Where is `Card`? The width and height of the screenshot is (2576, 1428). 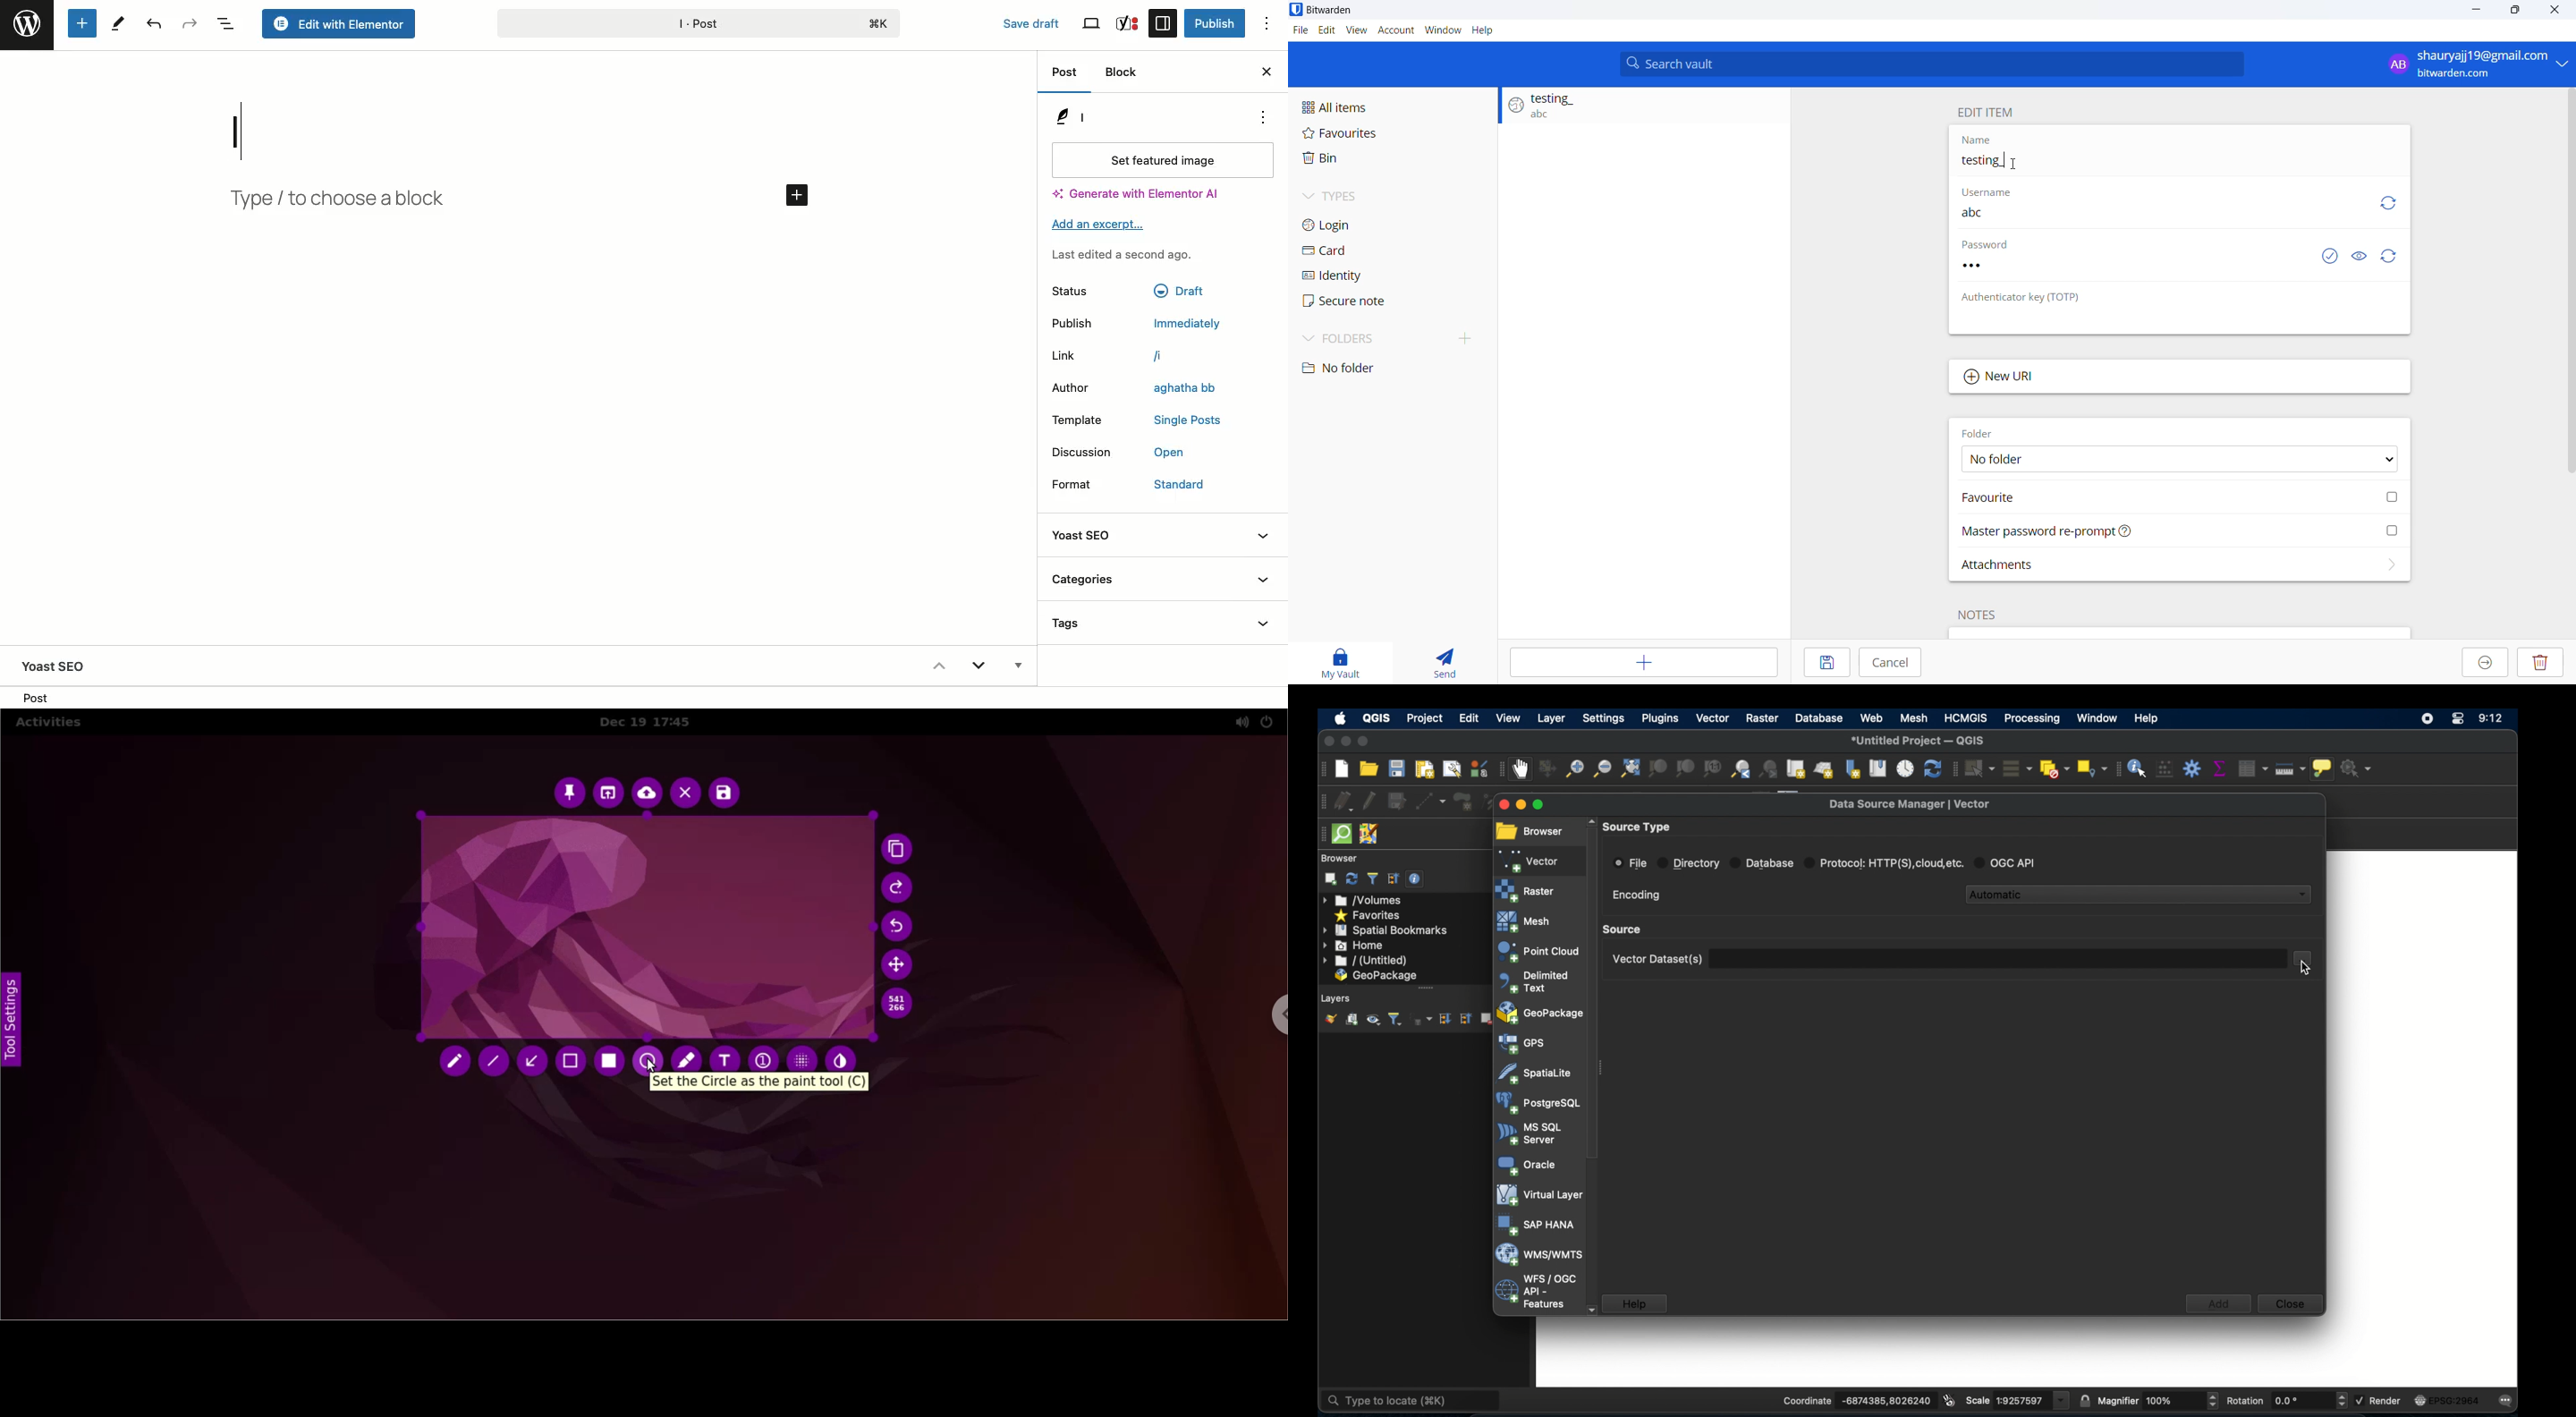
Card is located at coordinates (1380, 252).